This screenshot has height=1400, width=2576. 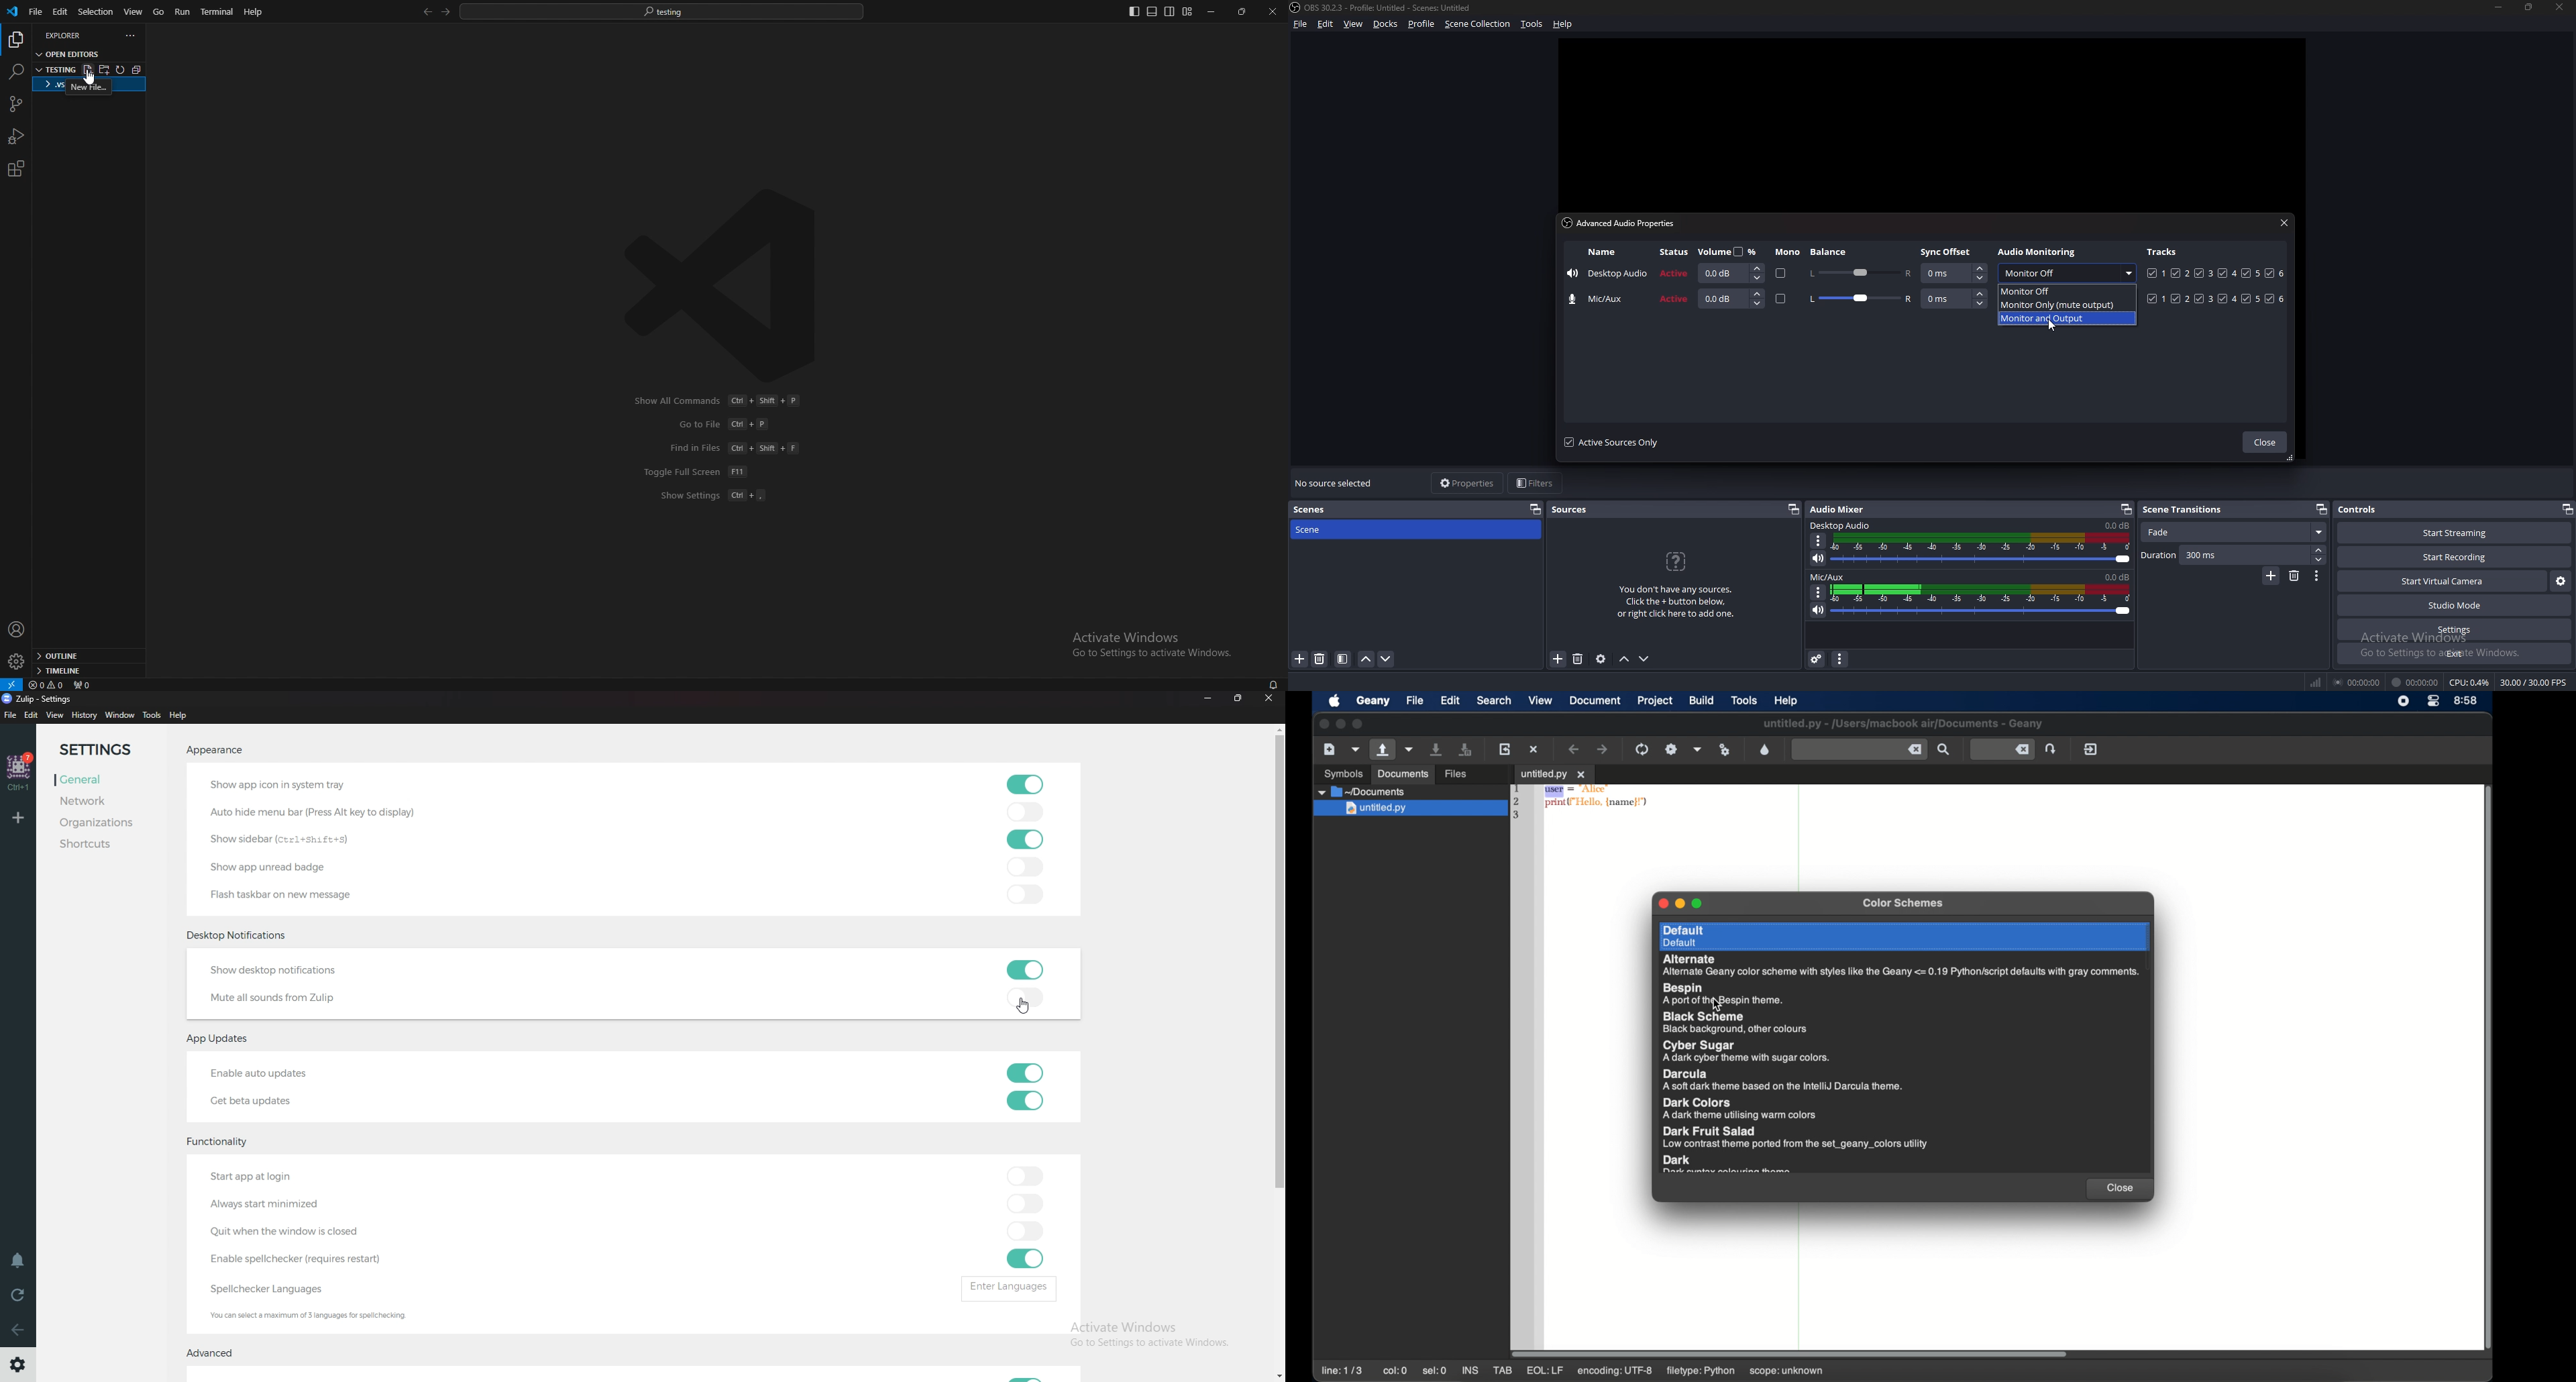 I want to click on scene, so click(x=1320, y=530).